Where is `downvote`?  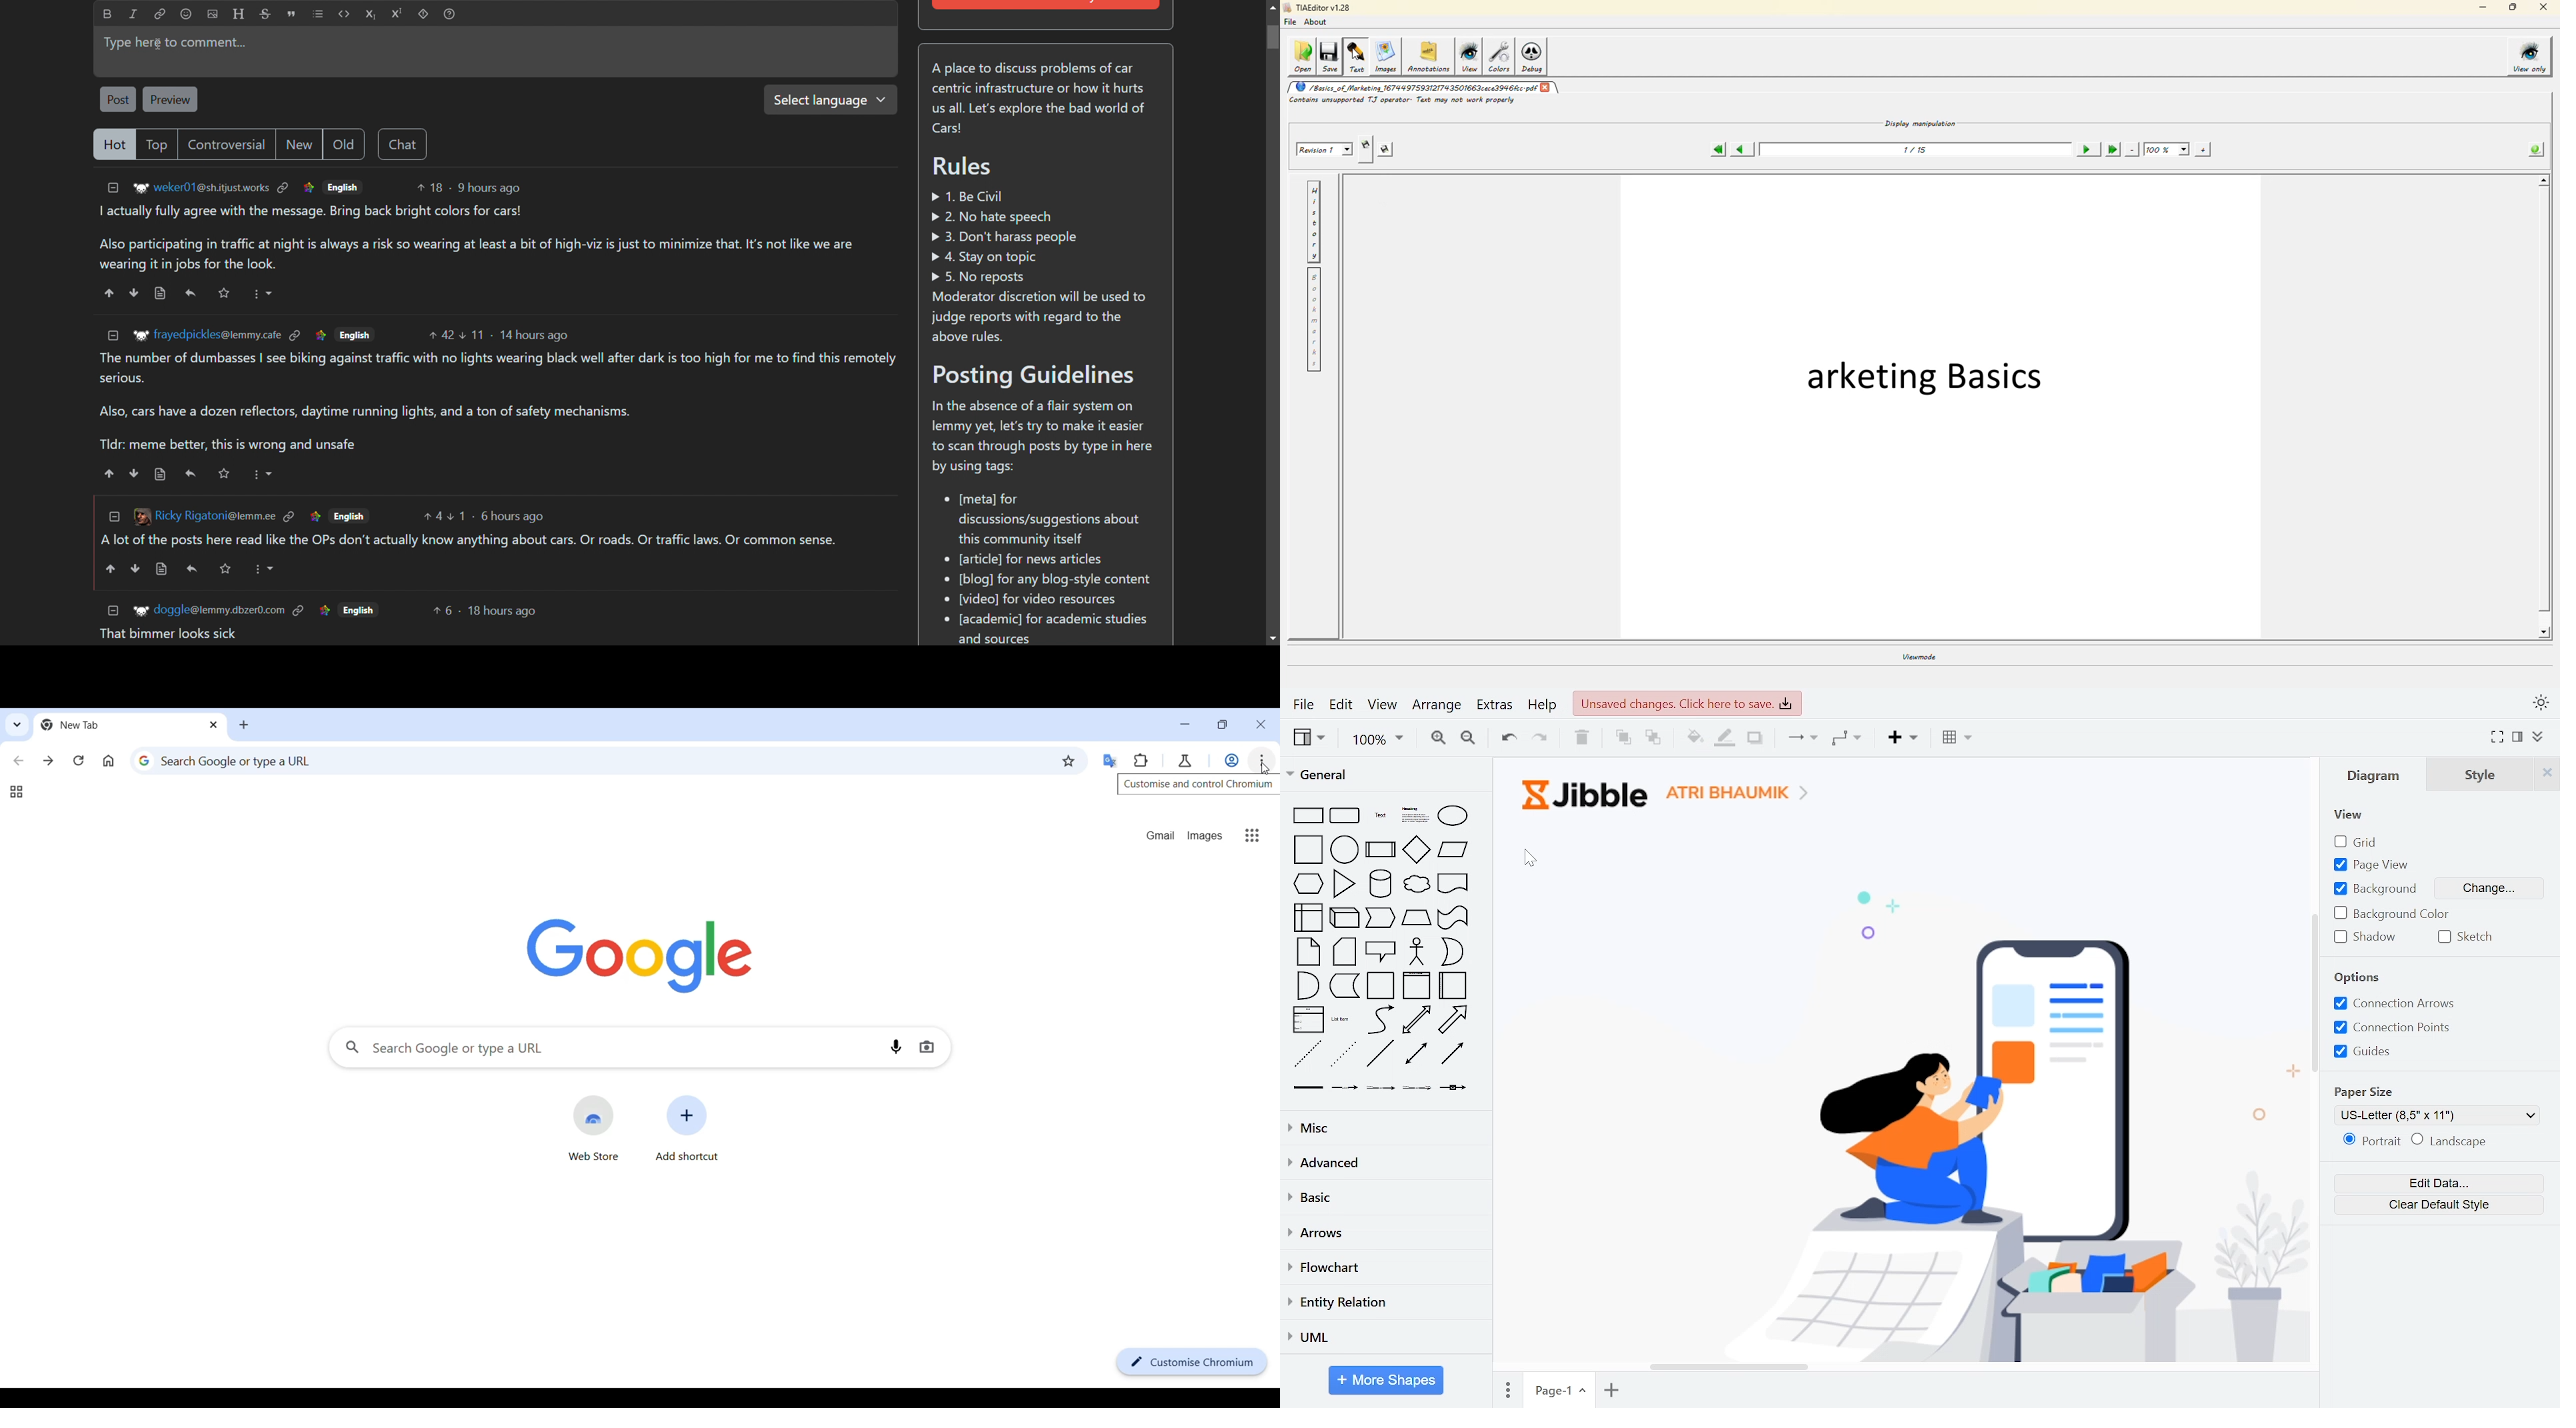
downvote is located at coordinates (133, 293).